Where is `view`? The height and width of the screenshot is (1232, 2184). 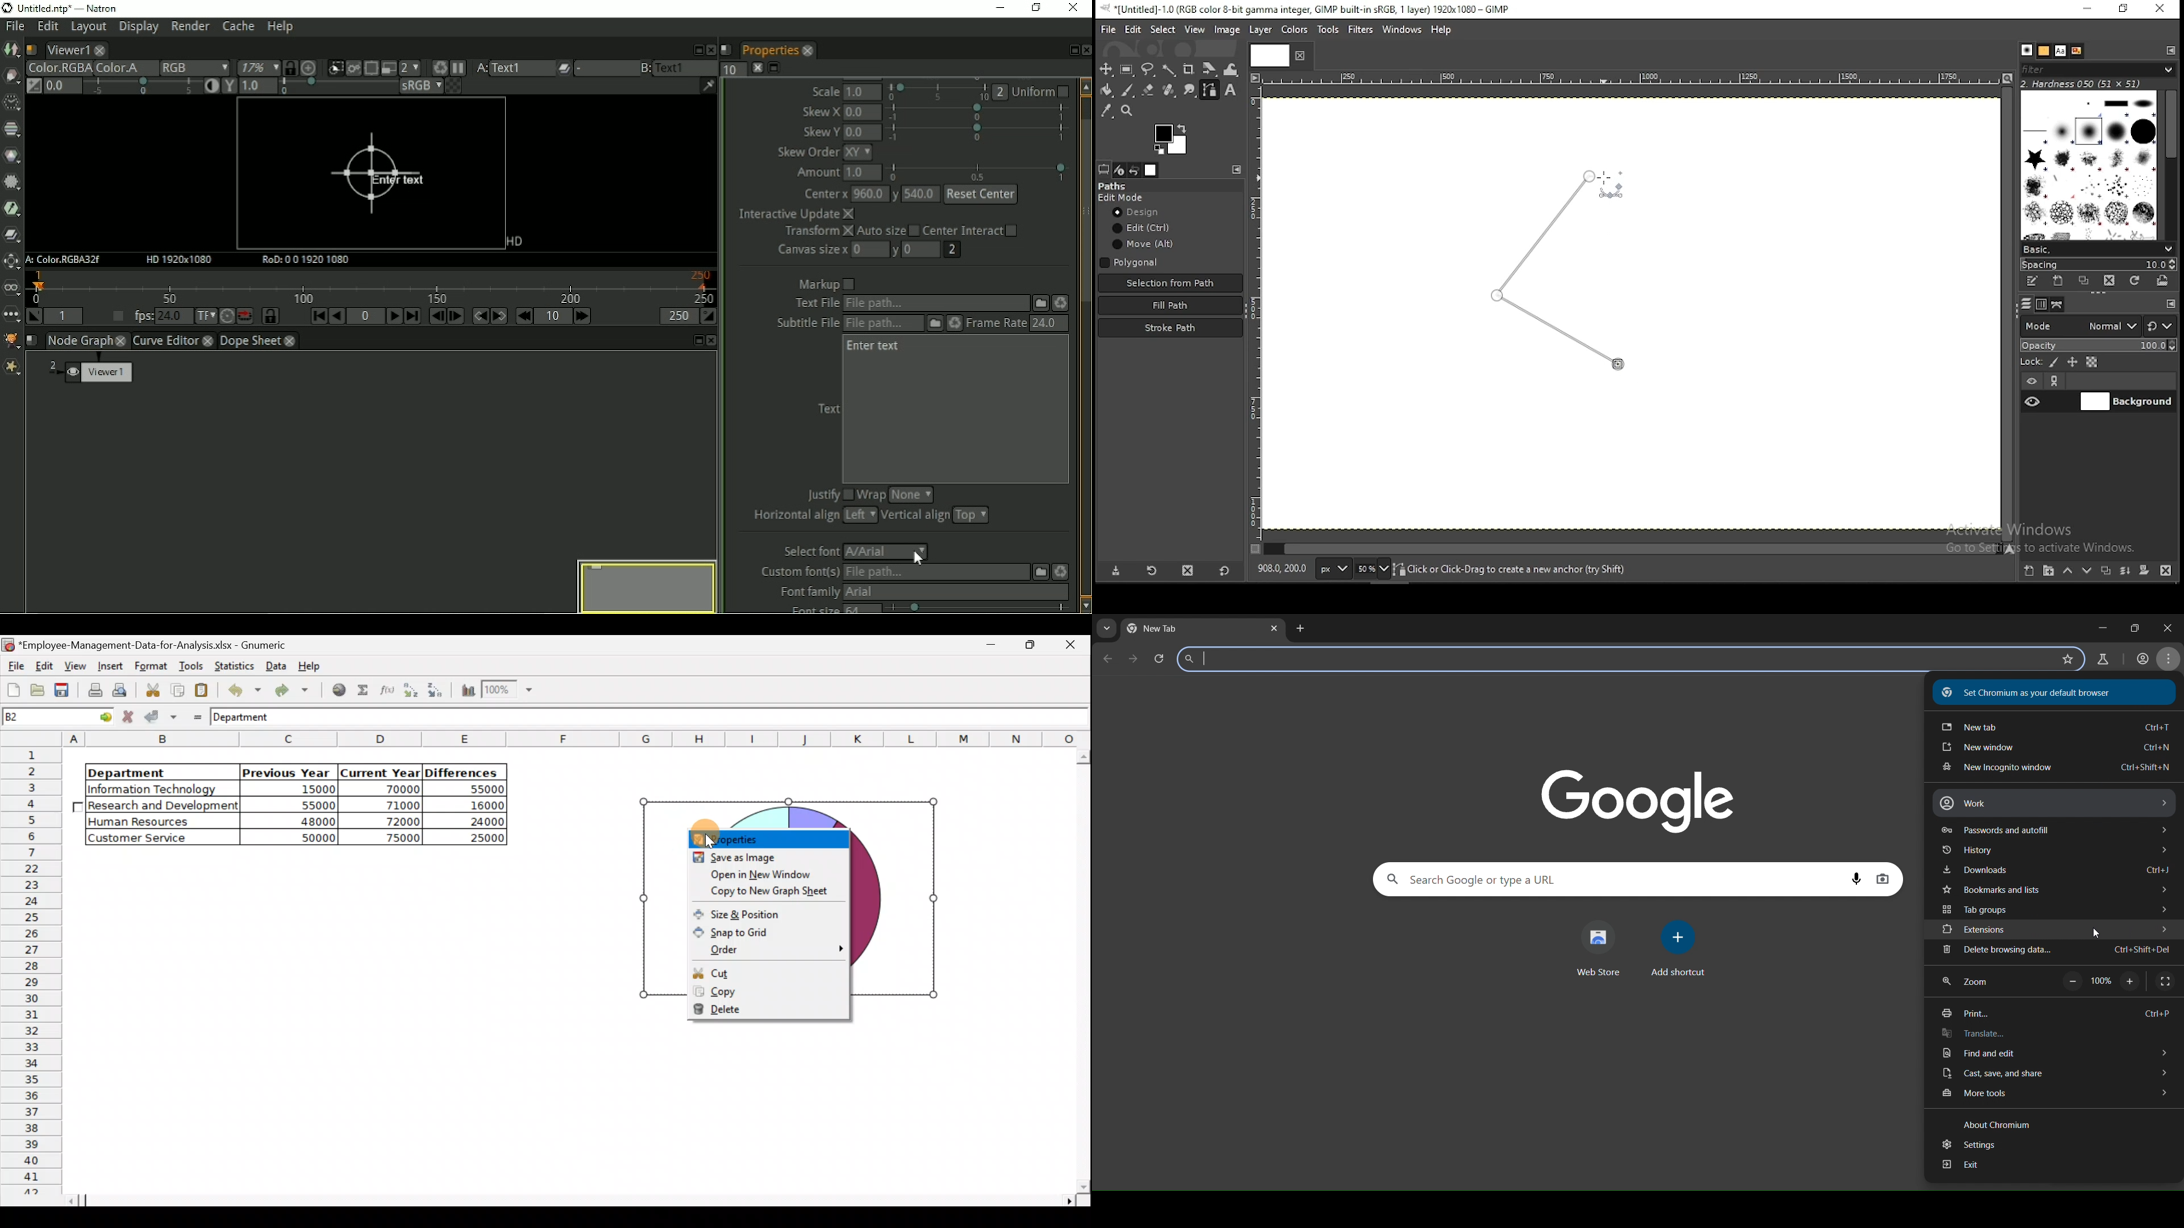
view is located at coordinates (1195, 28).